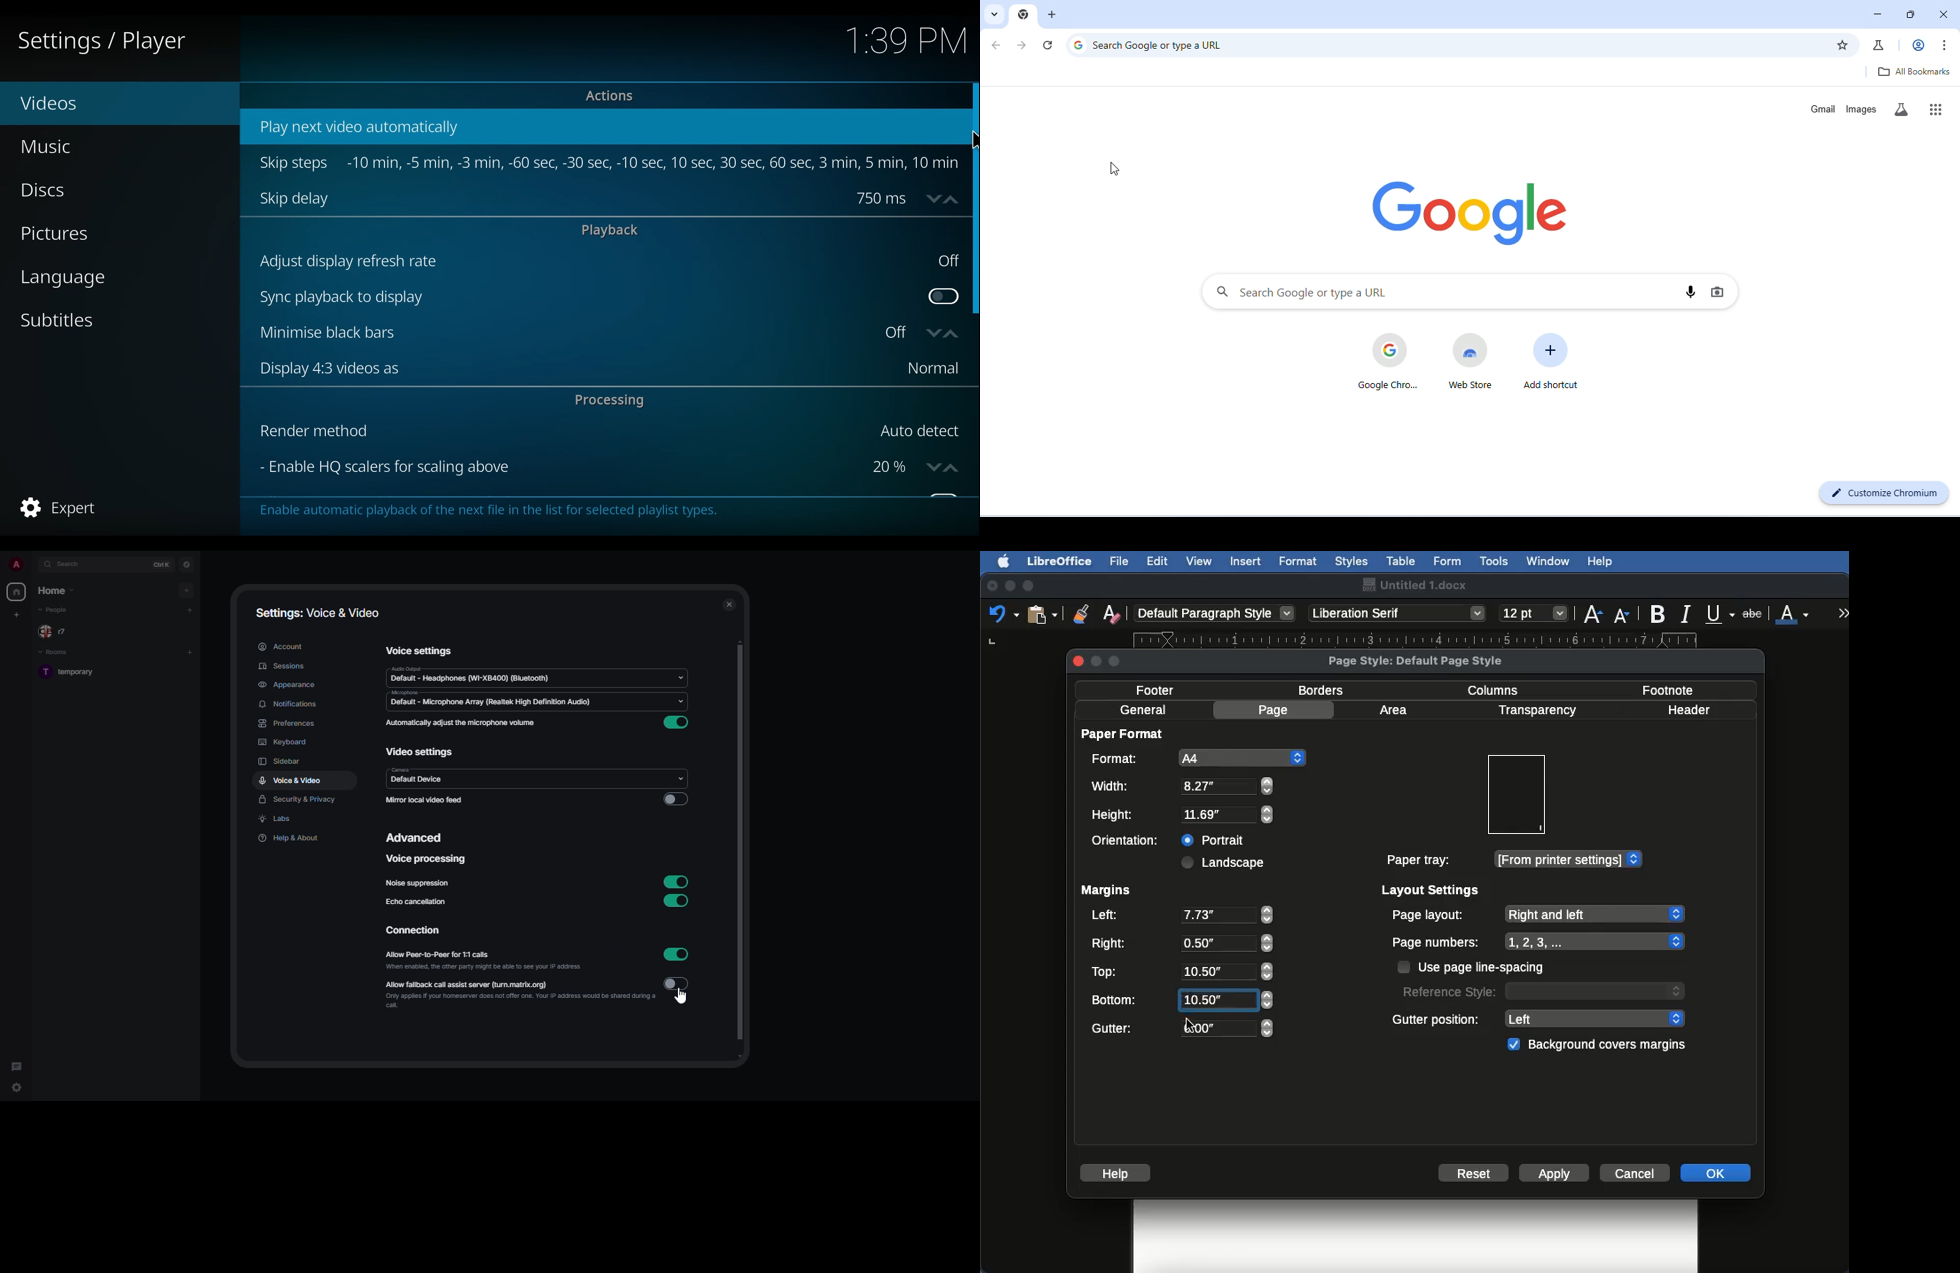  Describe the element at coordinates (321, 611) in the screenshot. I see `settings: voice & video` at that location.